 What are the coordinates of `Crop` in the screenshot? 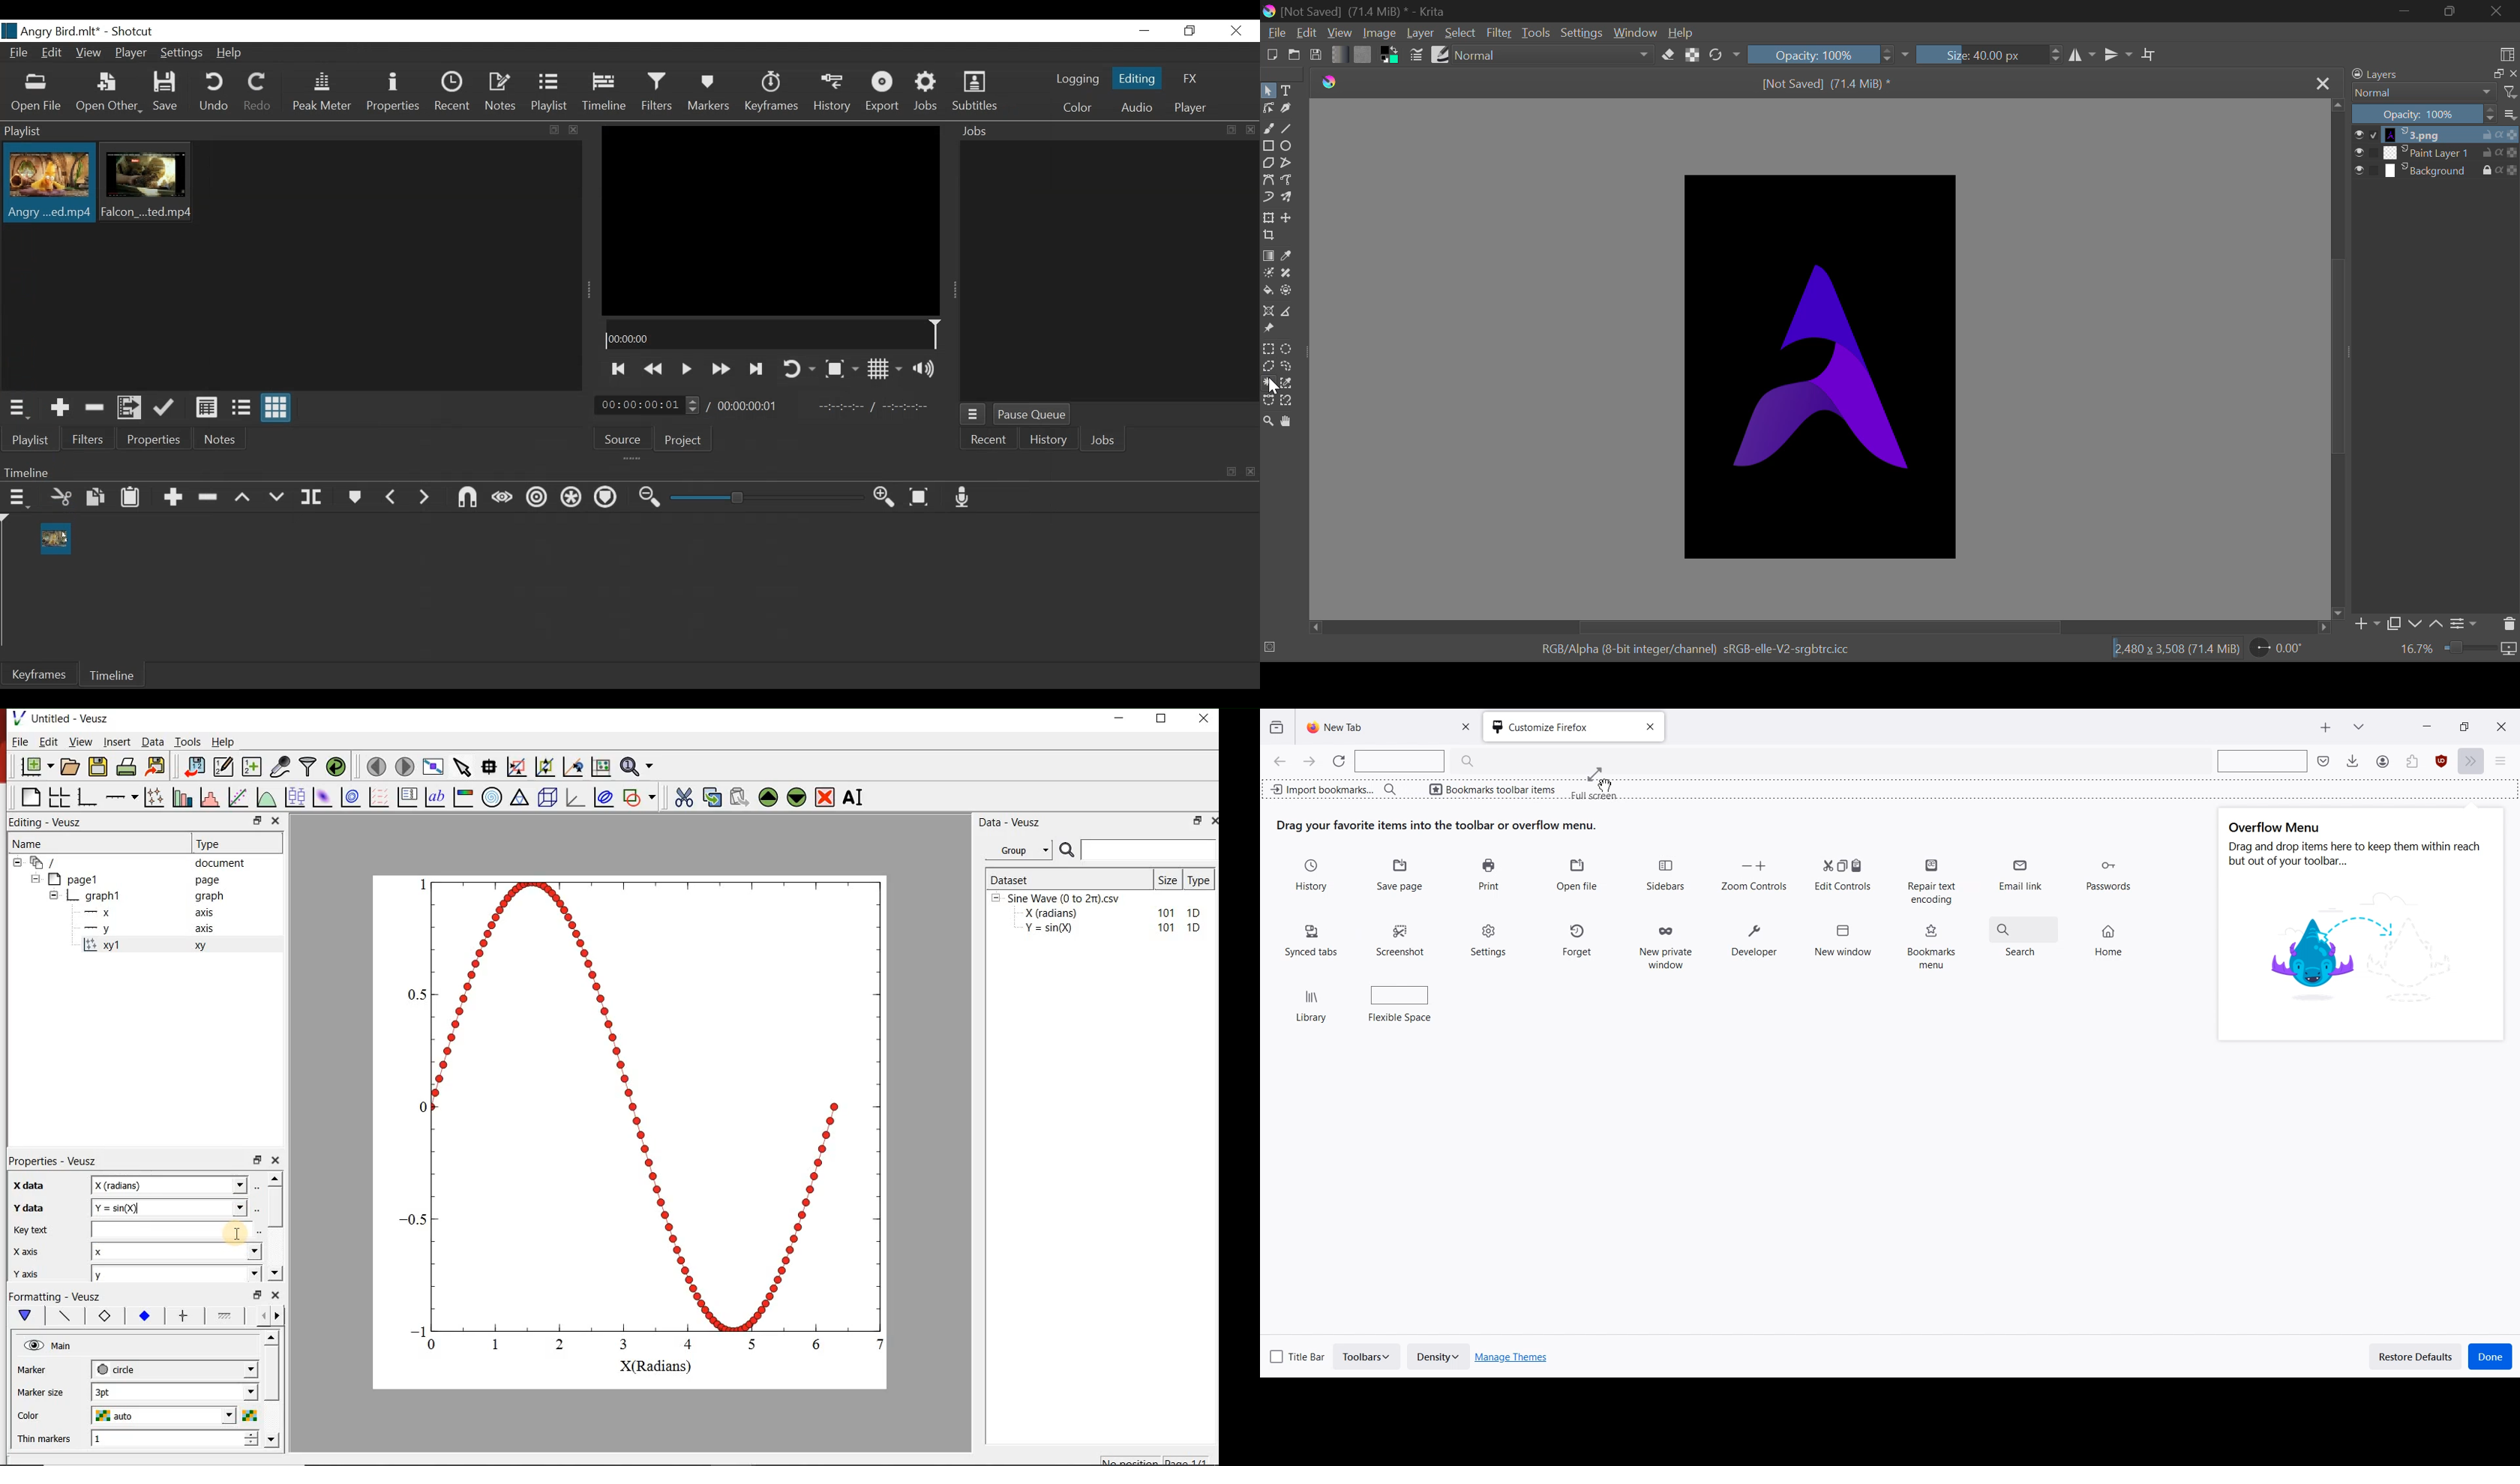 It's located at (2151, 56).